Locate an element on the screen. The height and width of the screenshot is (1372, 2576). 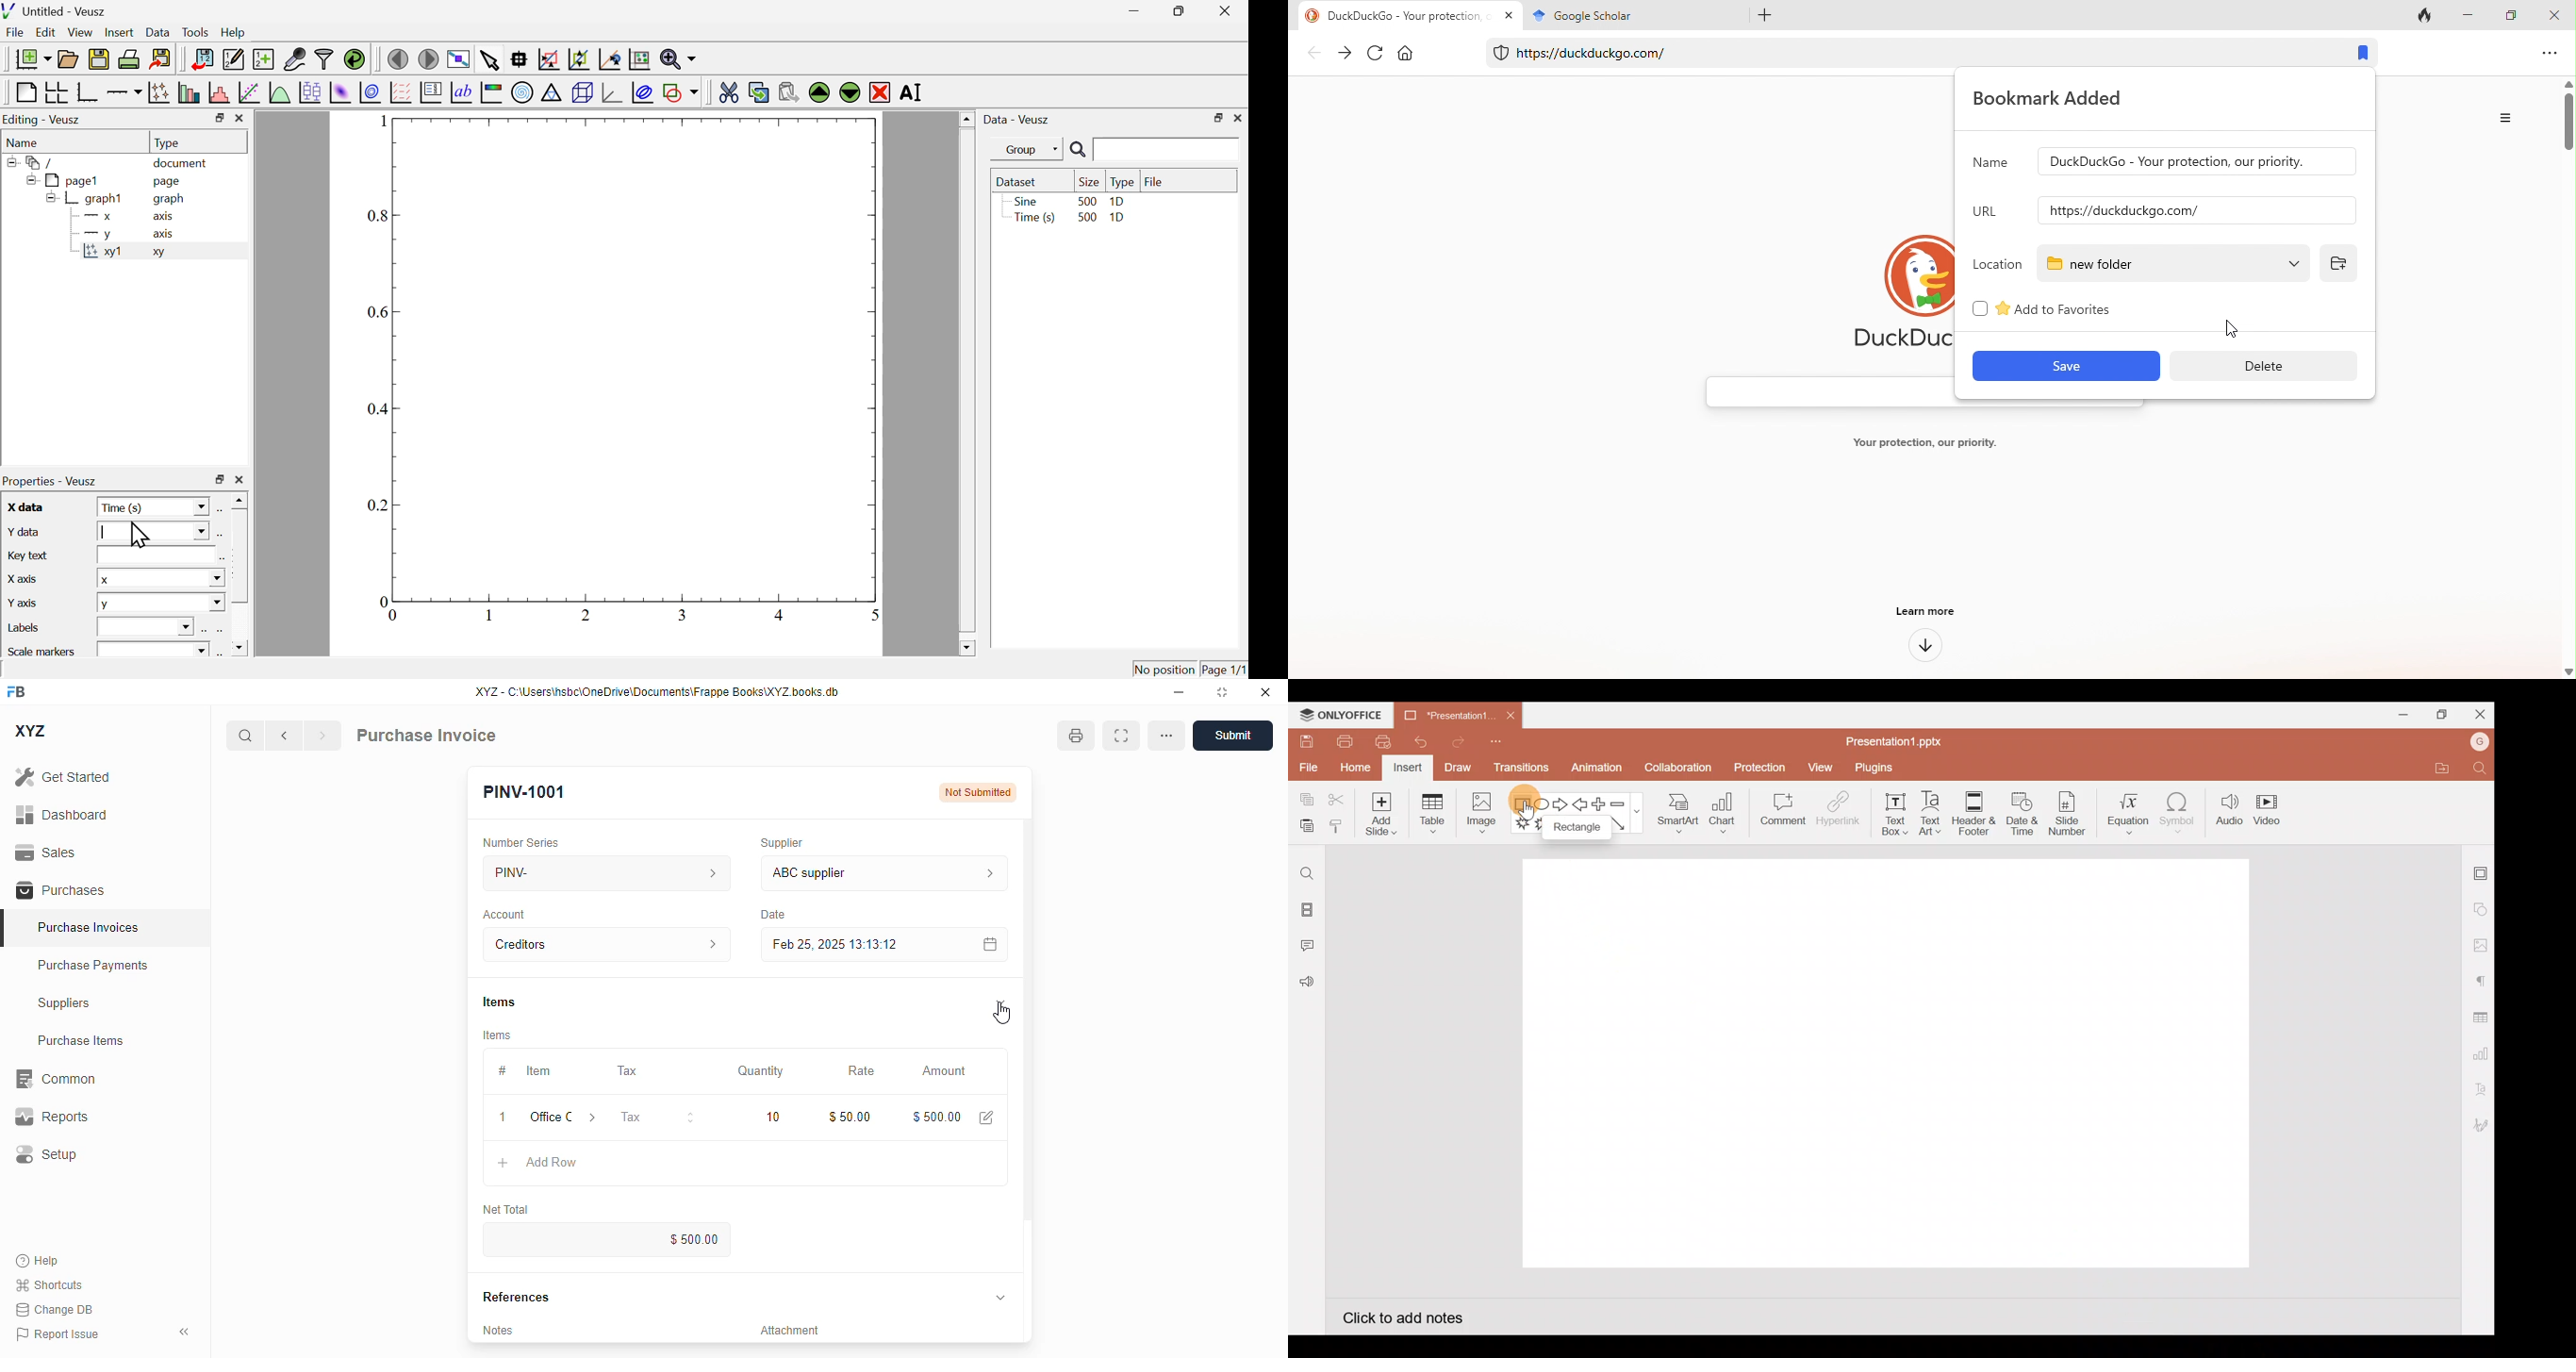
Quick print is located at coordinates (1379, 742).